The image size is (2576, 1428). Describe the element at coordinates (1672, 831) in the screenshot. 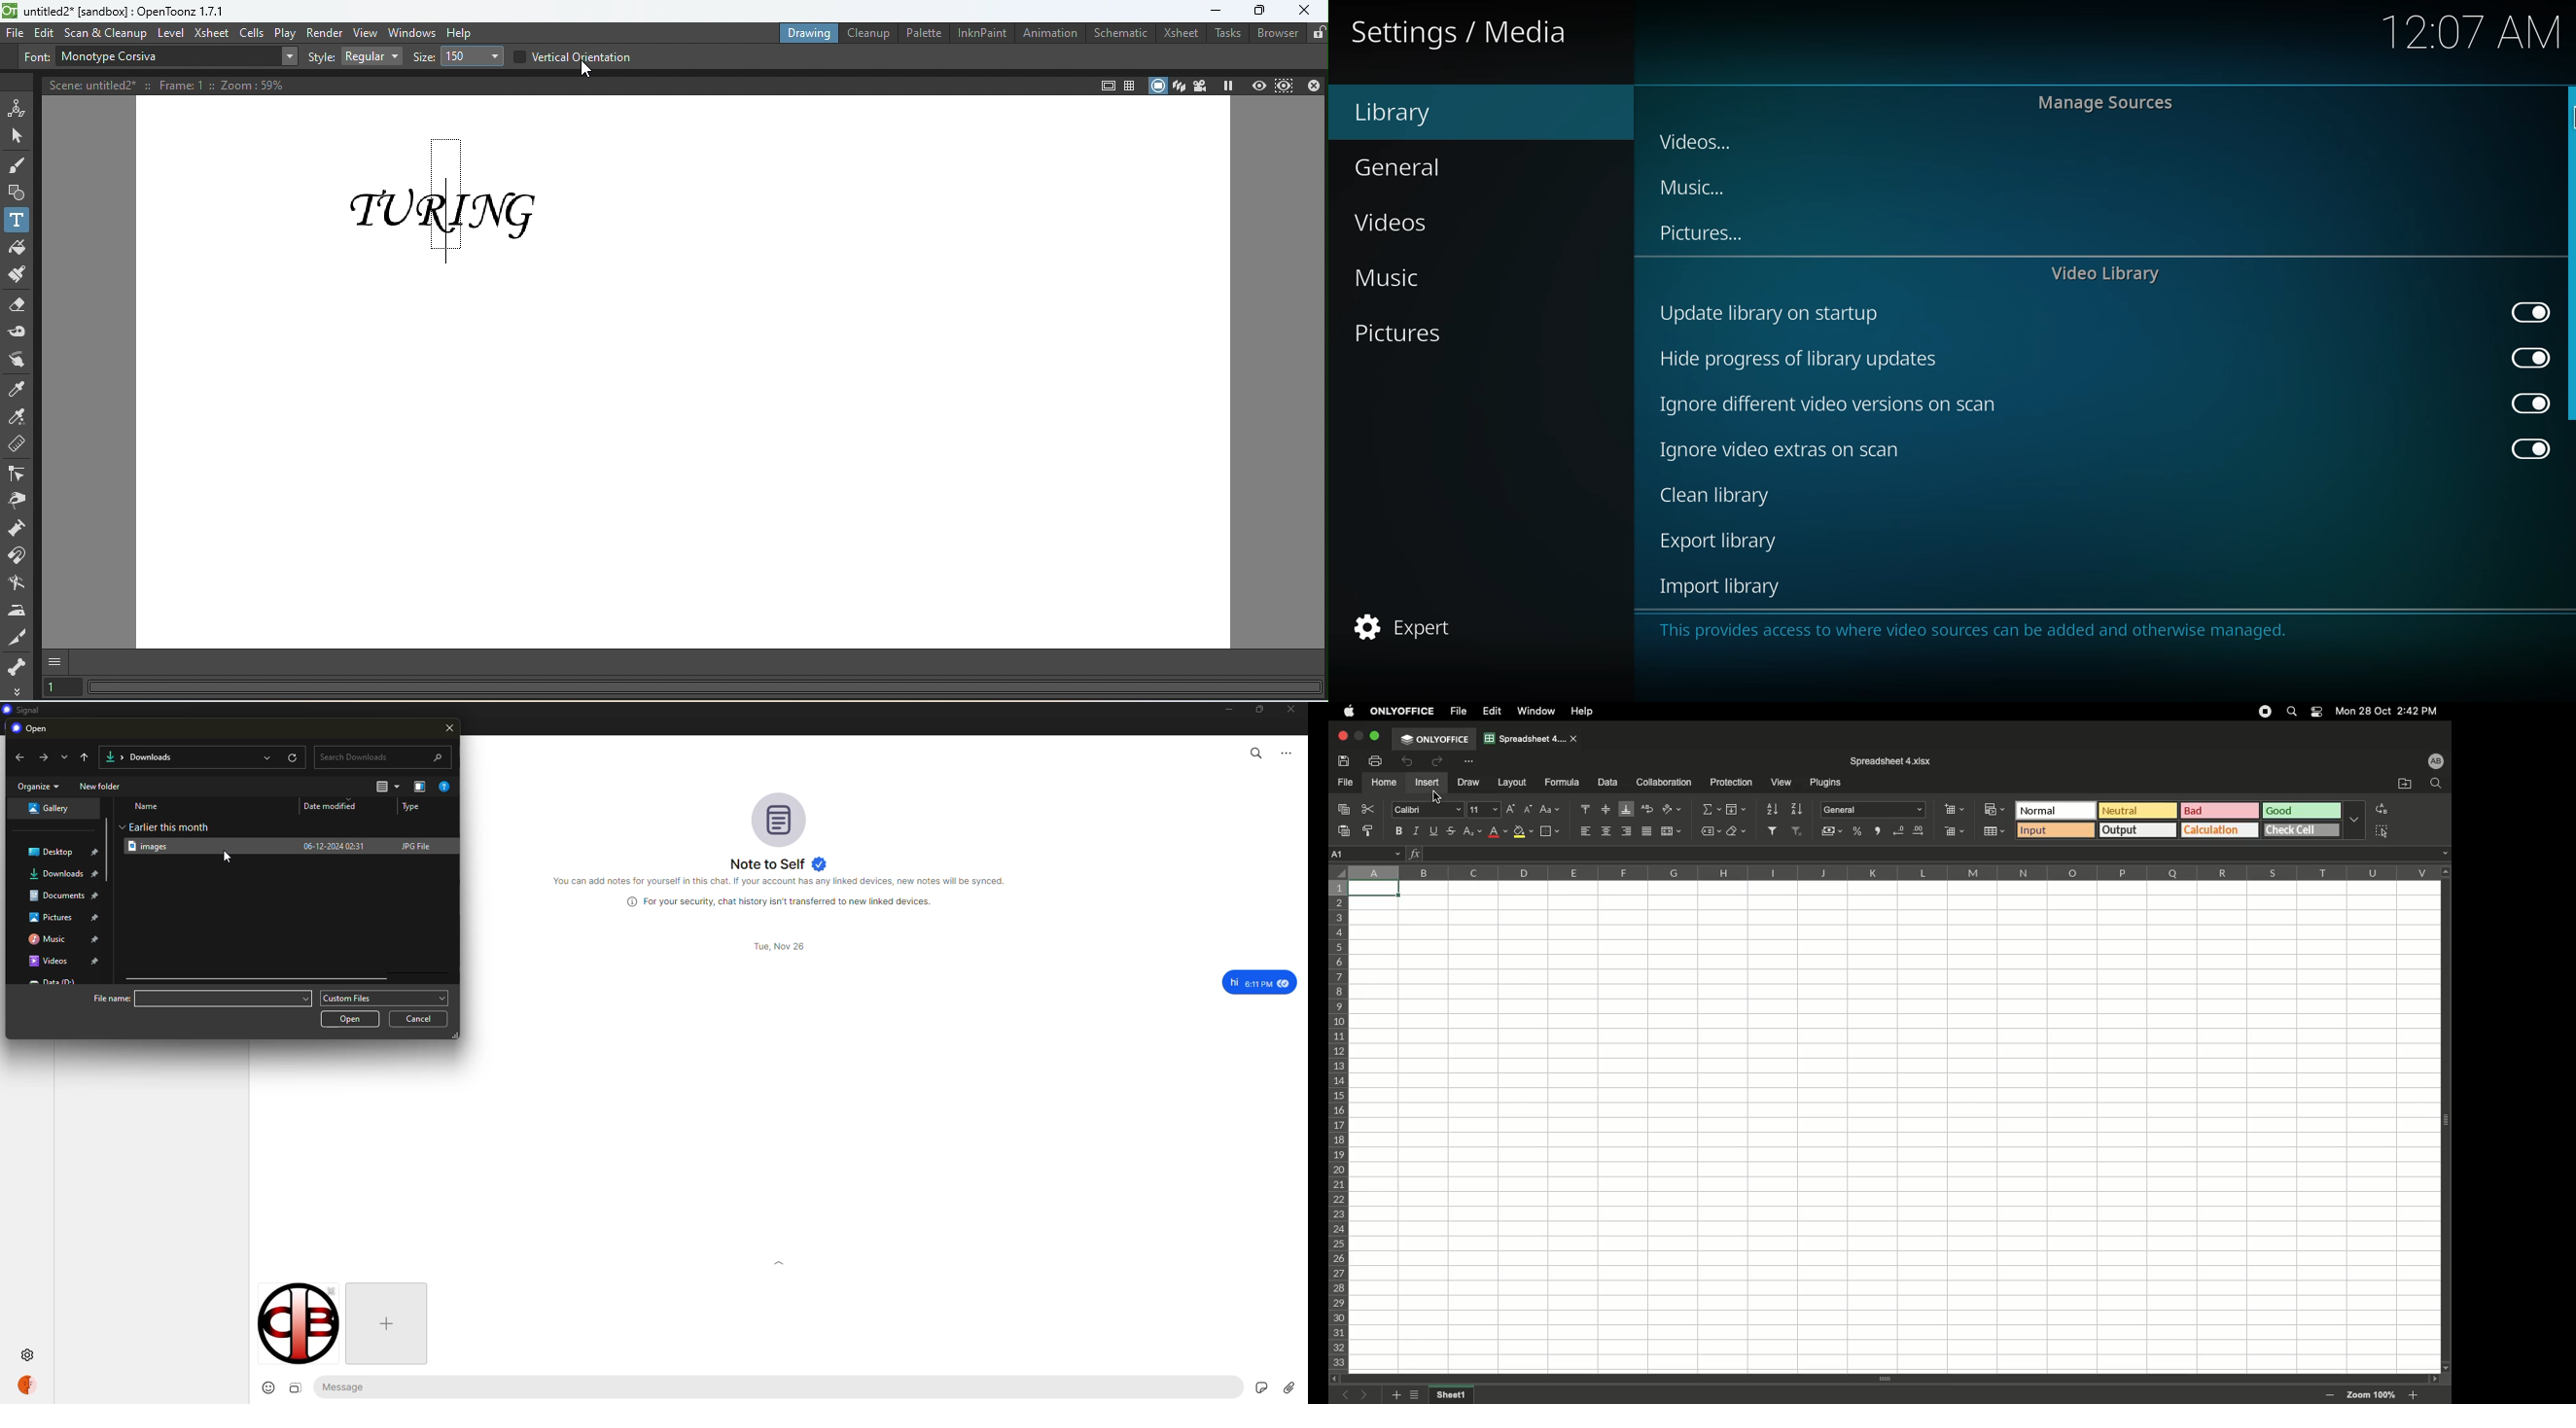

I see `Merge and center` at that location.